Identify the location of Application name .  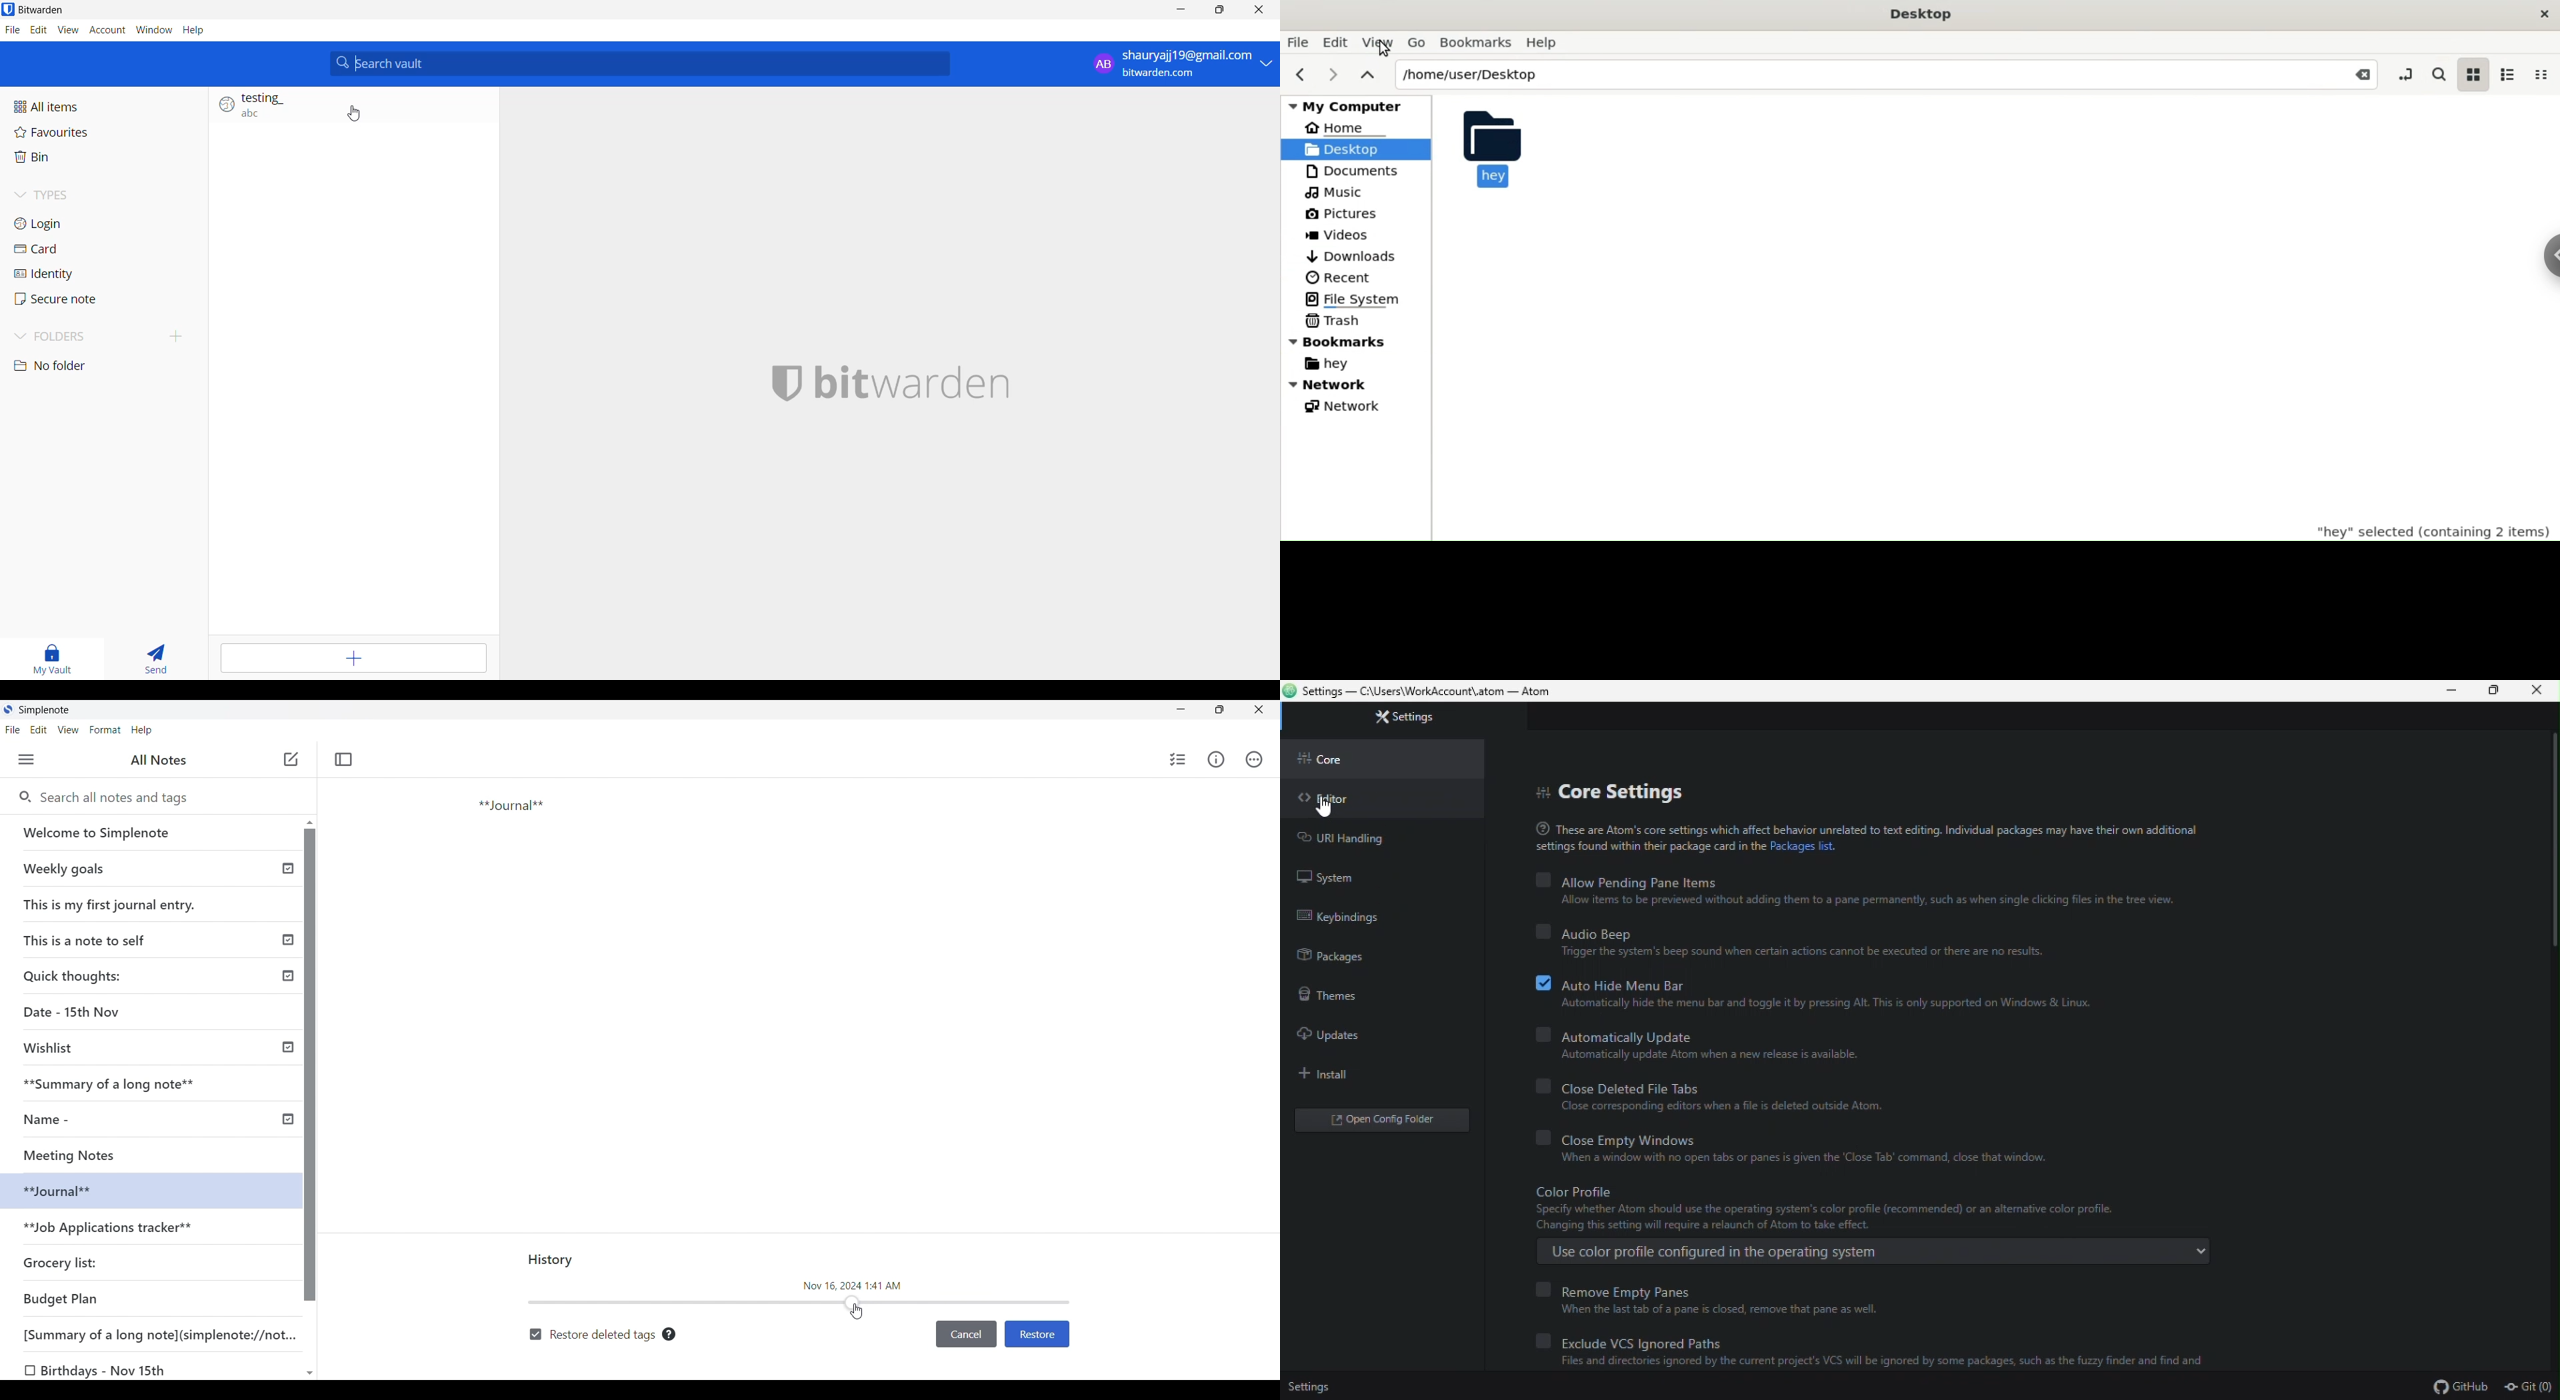
(58, 10).